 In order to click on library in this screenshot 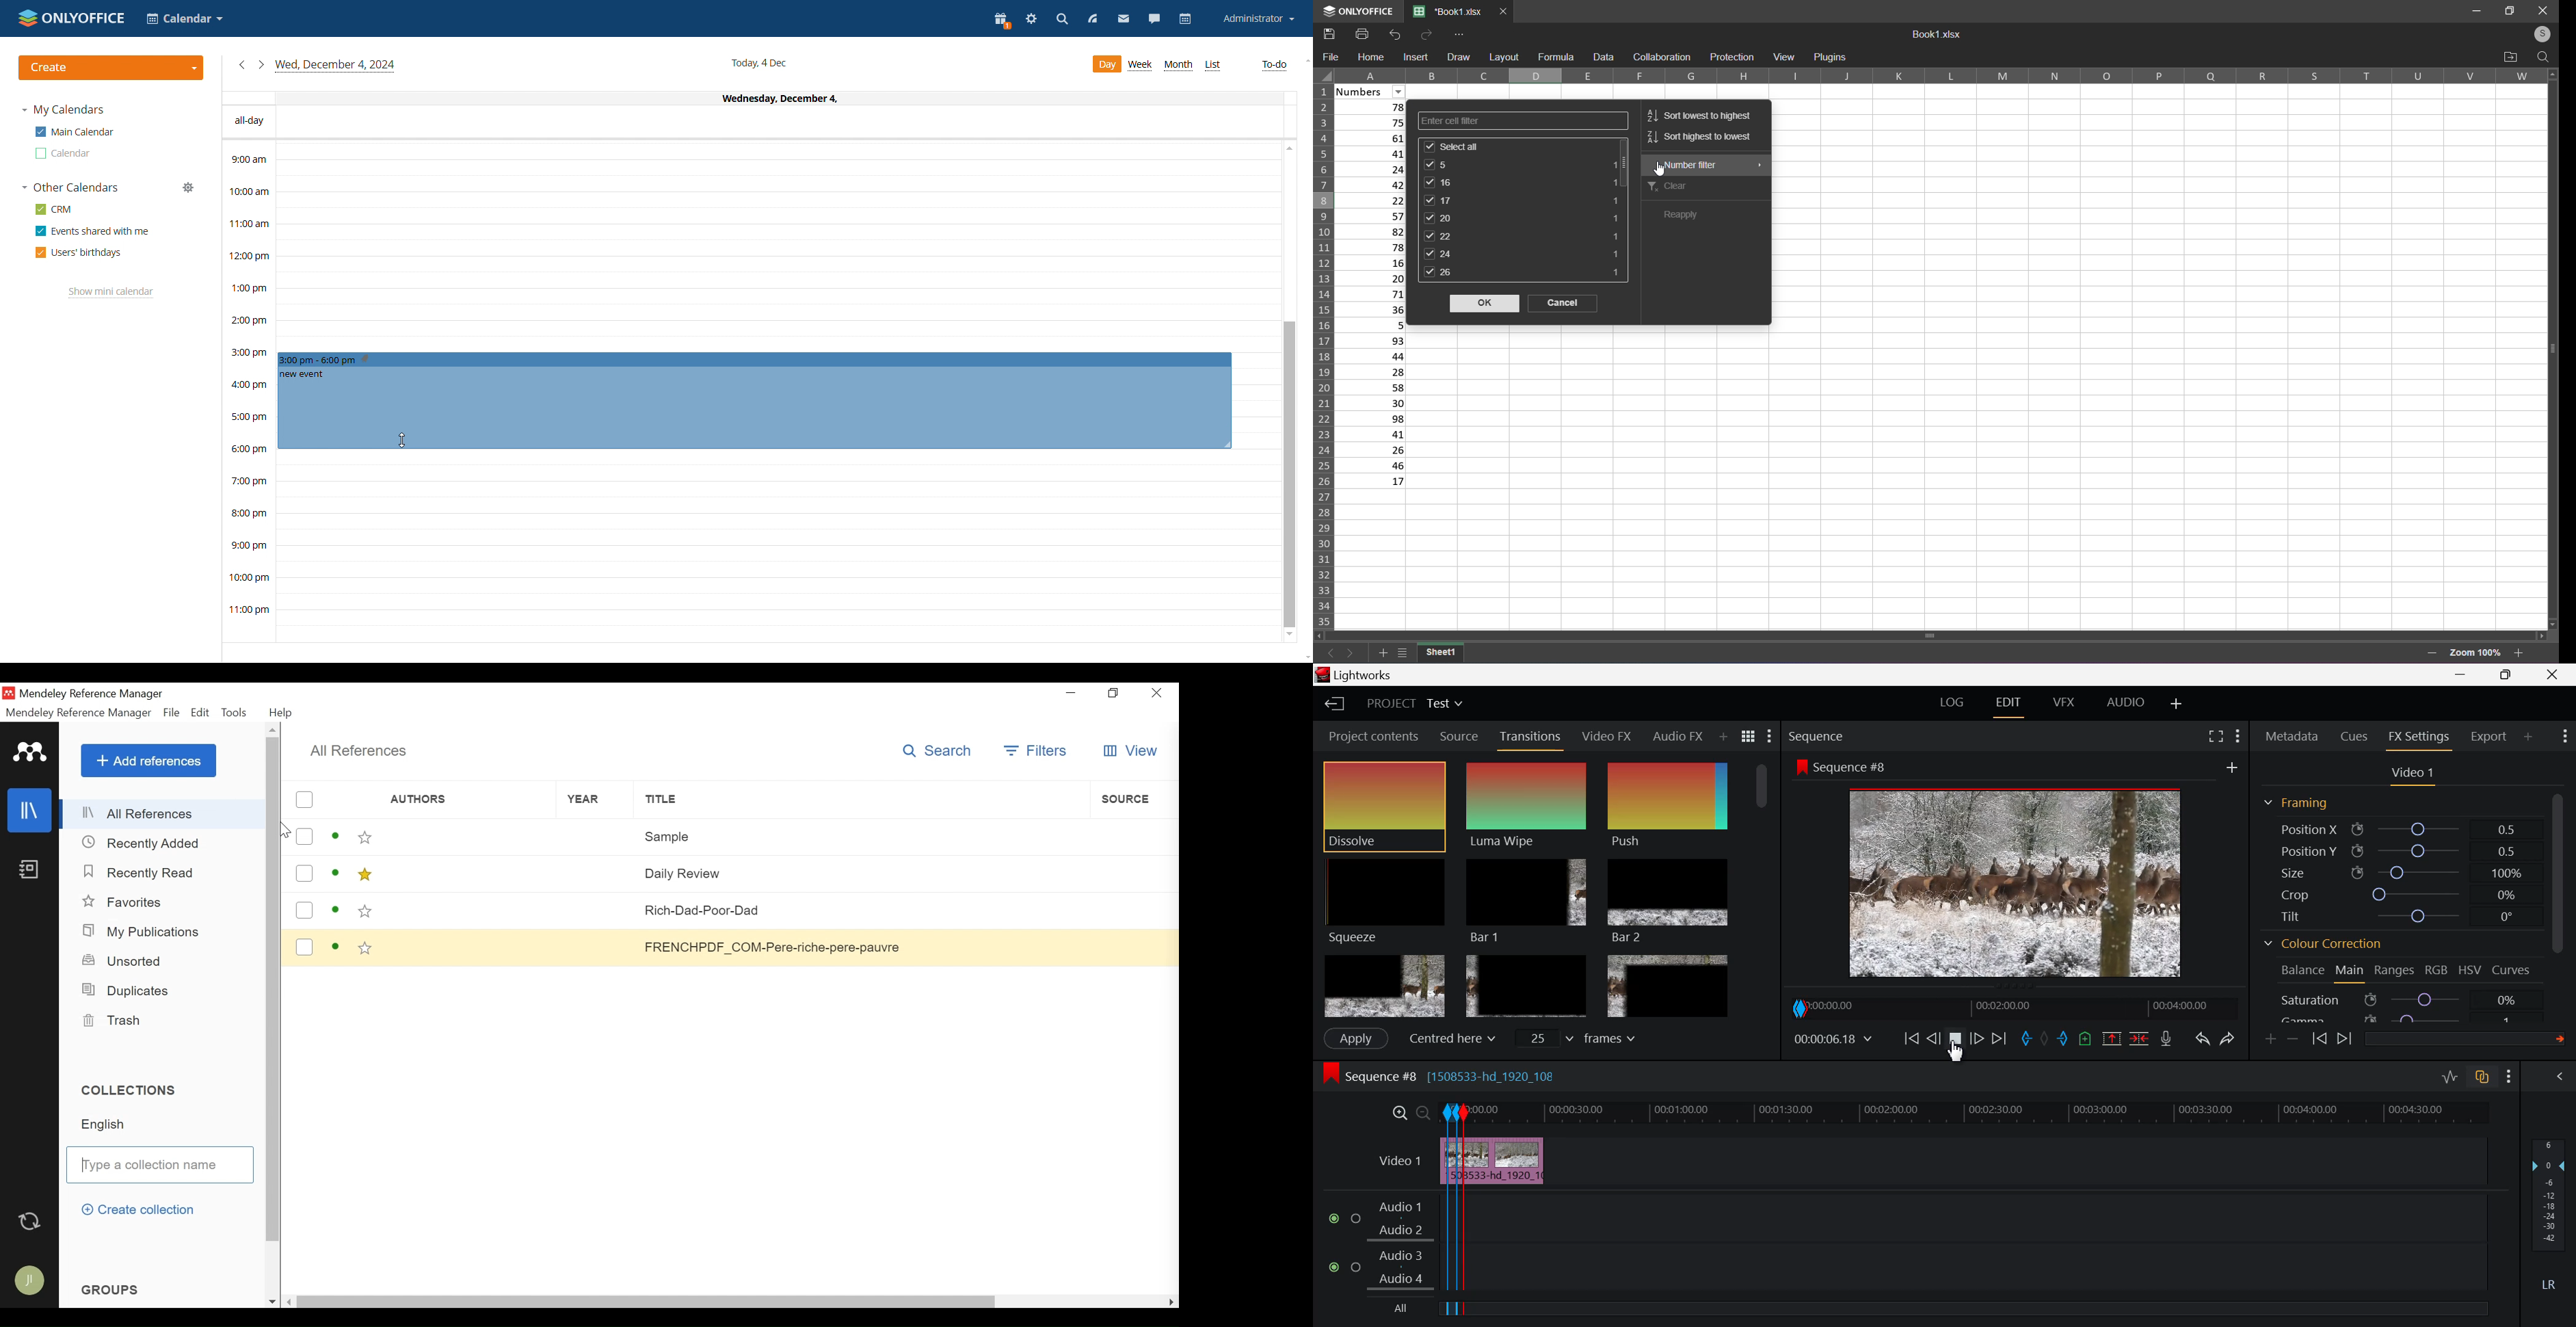, I will do `click(30, 811)`.